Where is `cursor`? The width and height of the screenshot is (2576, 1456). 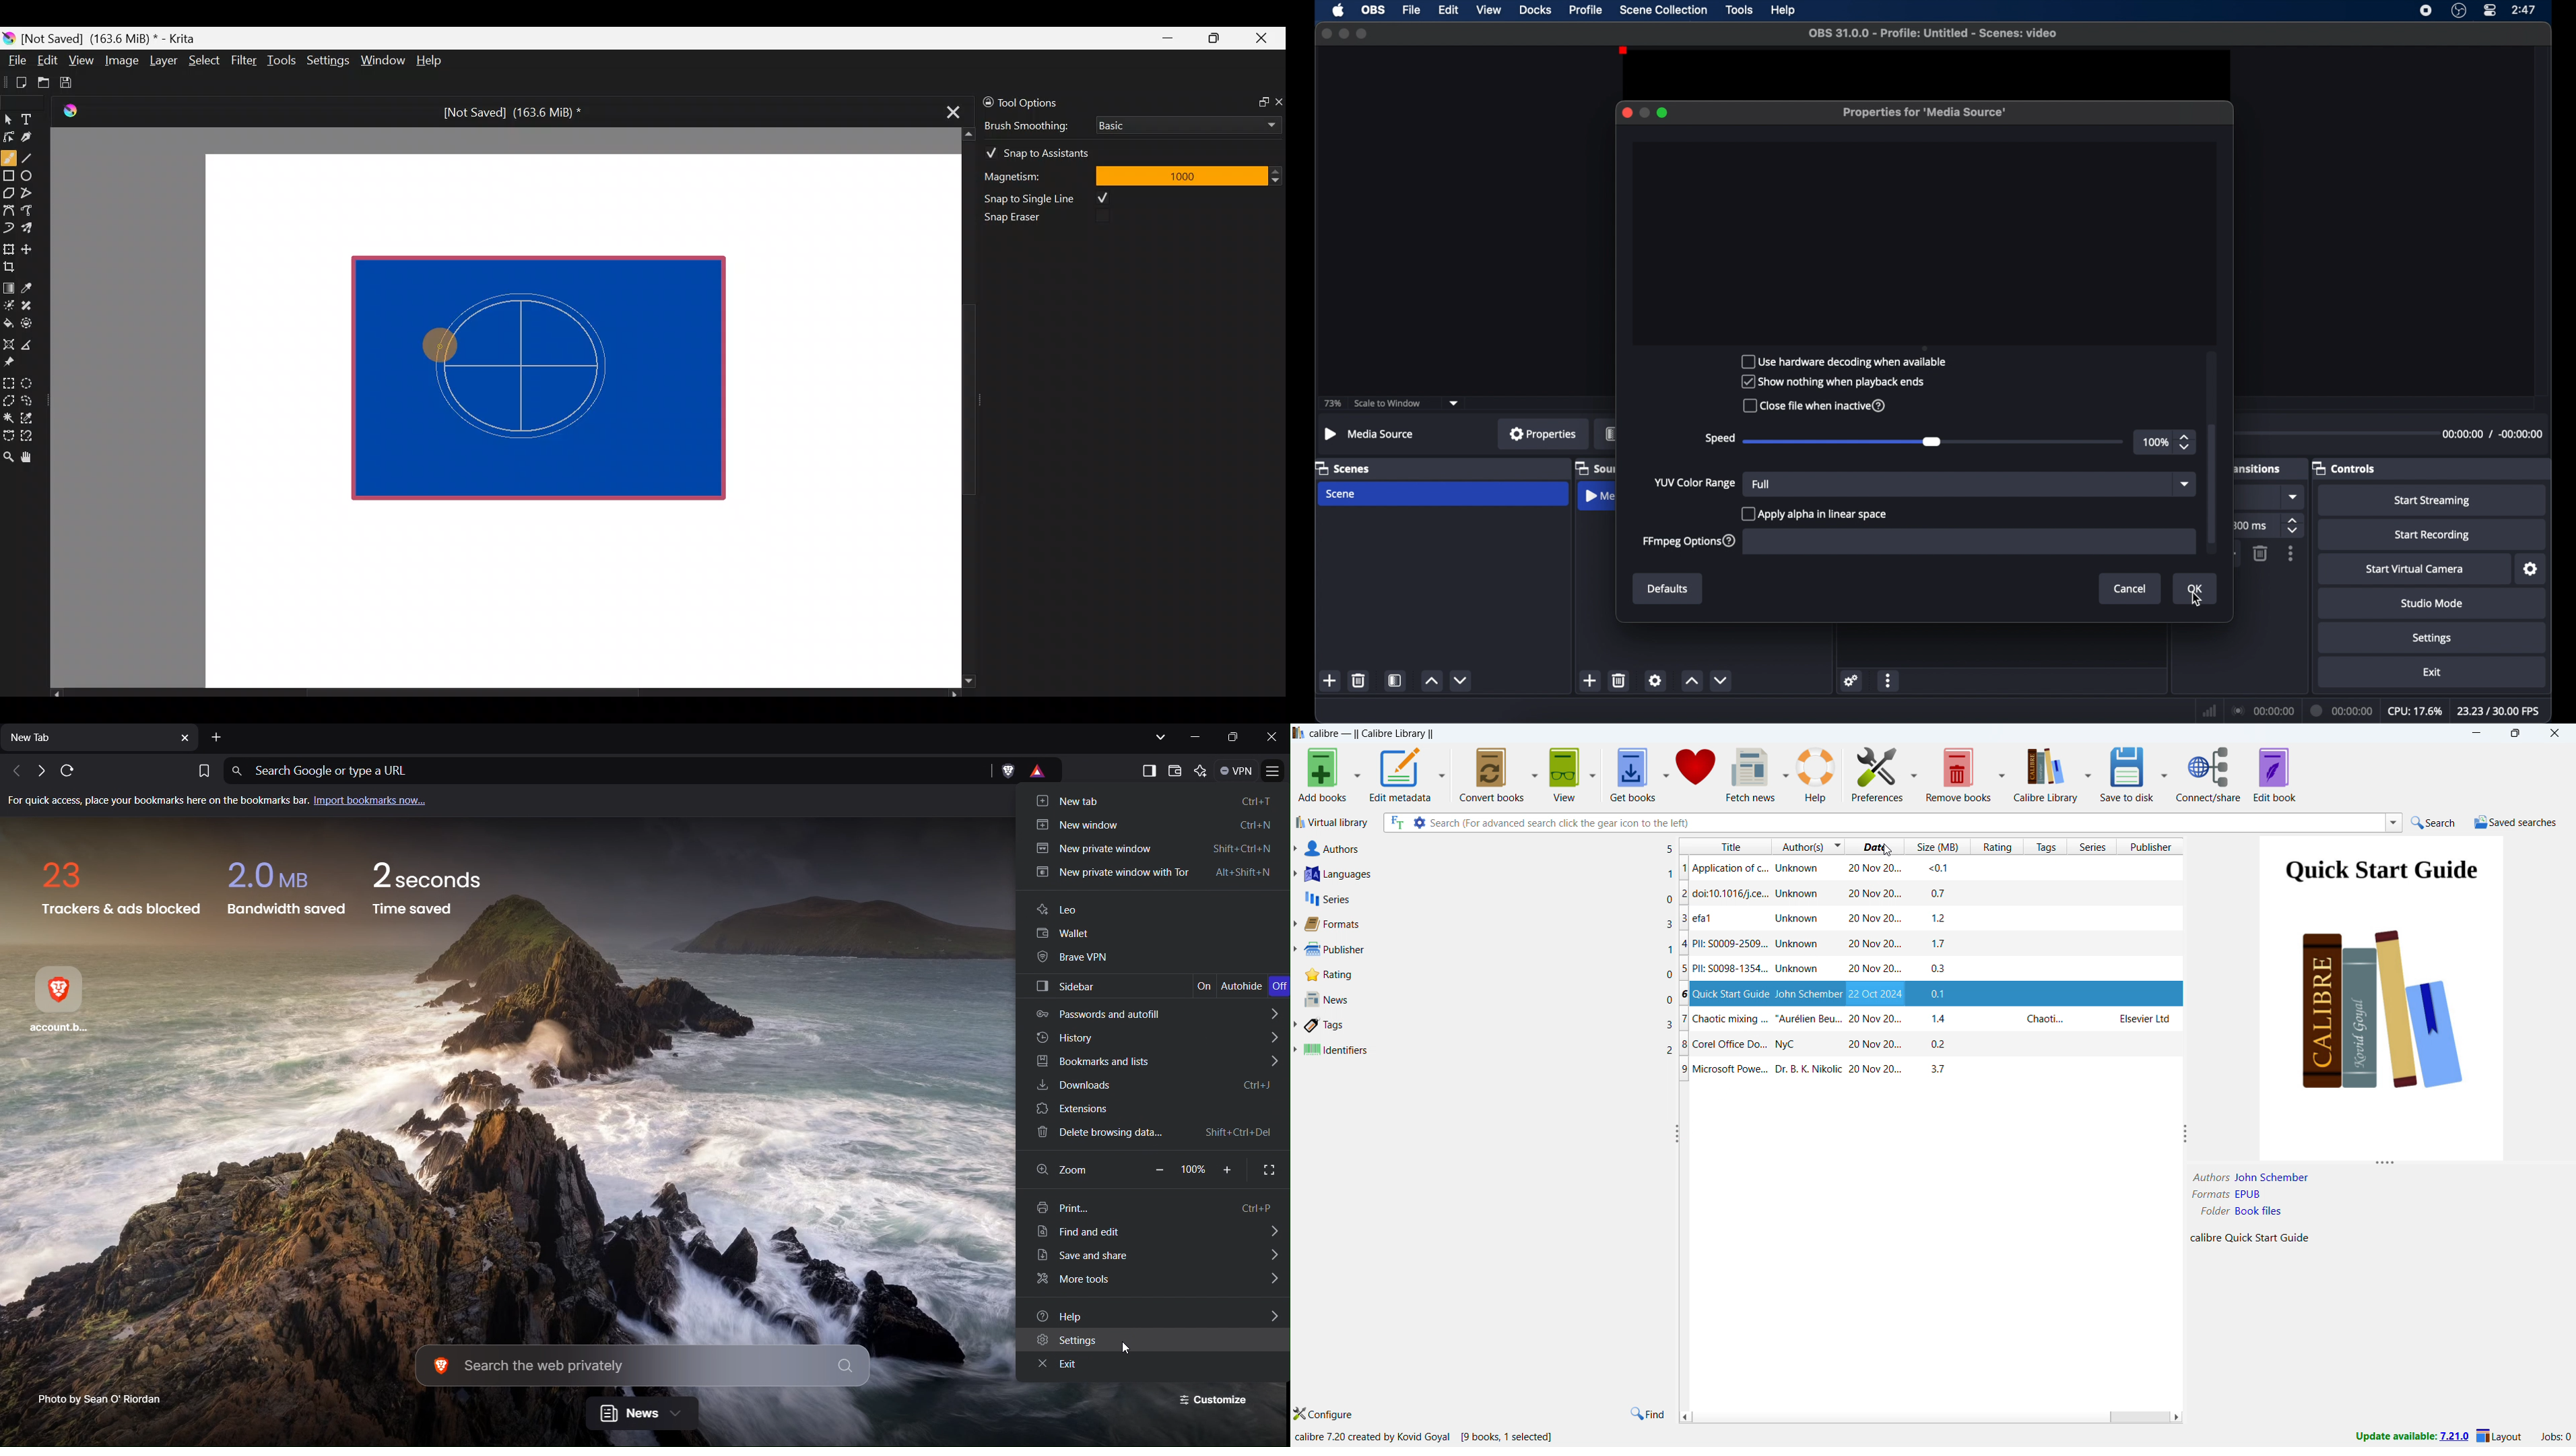 cursor is located at coordinates (1888, 848).